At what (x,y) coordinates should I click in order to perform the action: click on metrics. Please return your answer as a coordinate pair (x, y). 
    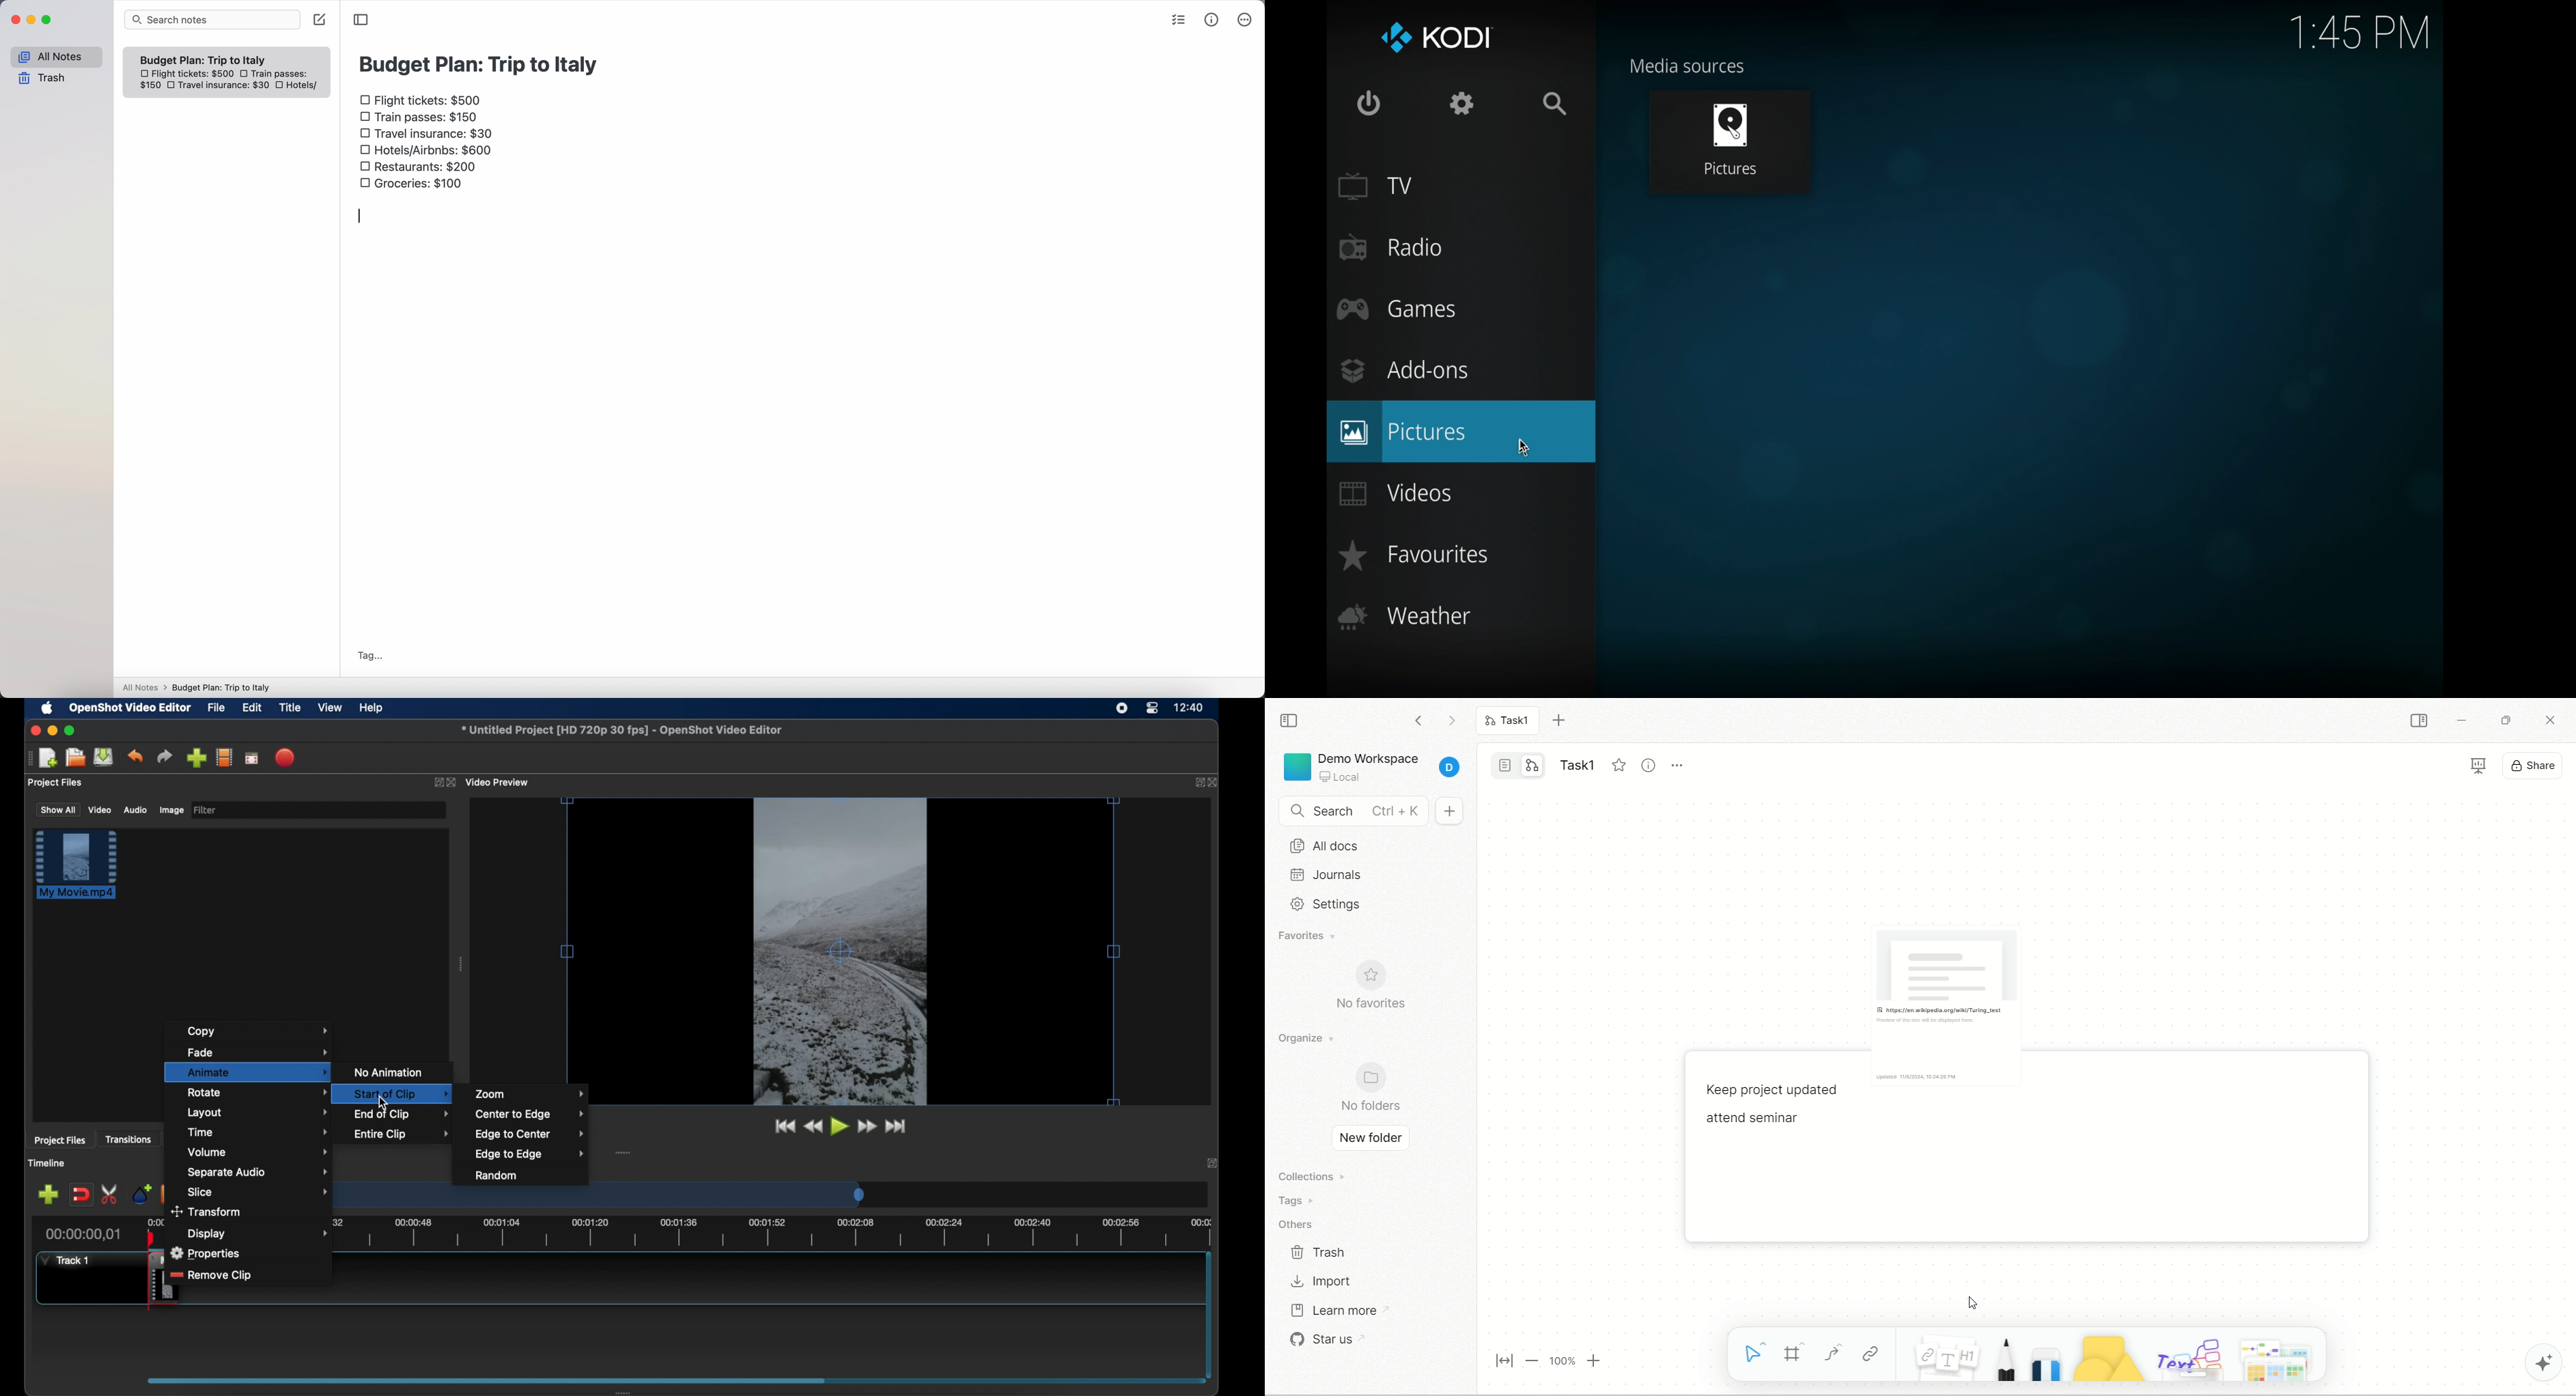
    Looking at the image, I should click on (1212, 21).